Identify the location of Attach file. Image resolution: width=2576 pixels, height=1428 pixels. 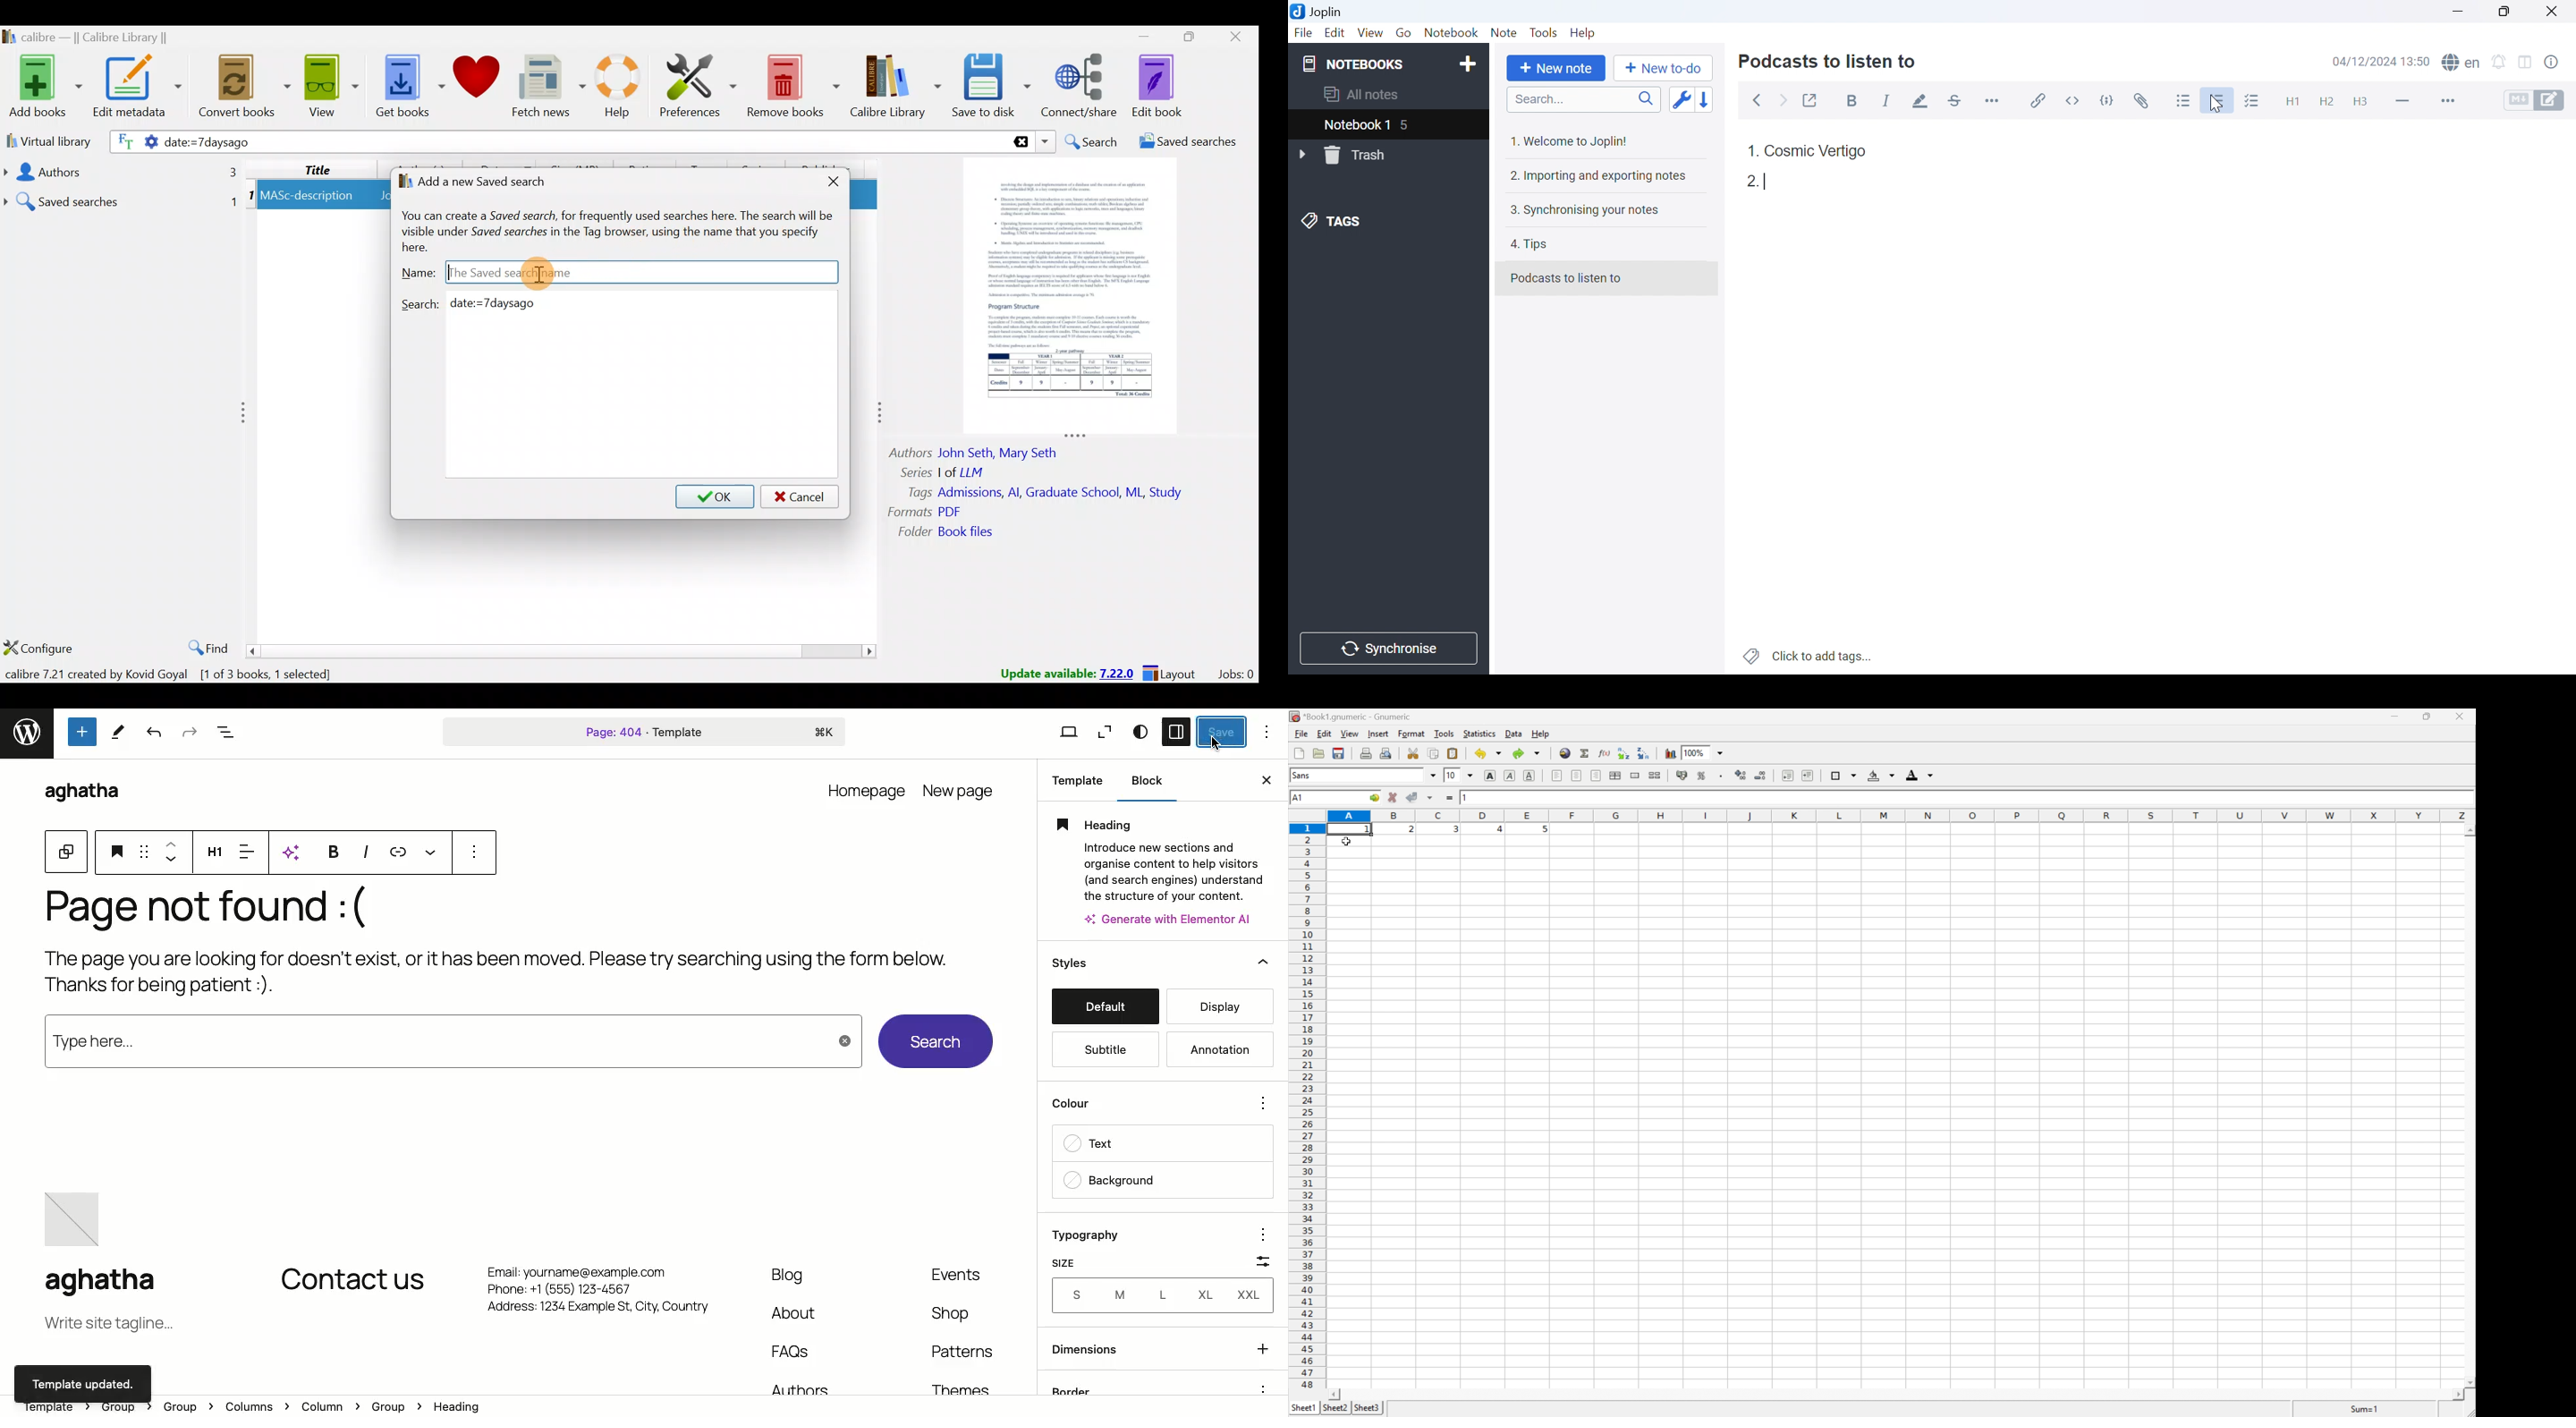
(2143, 99).